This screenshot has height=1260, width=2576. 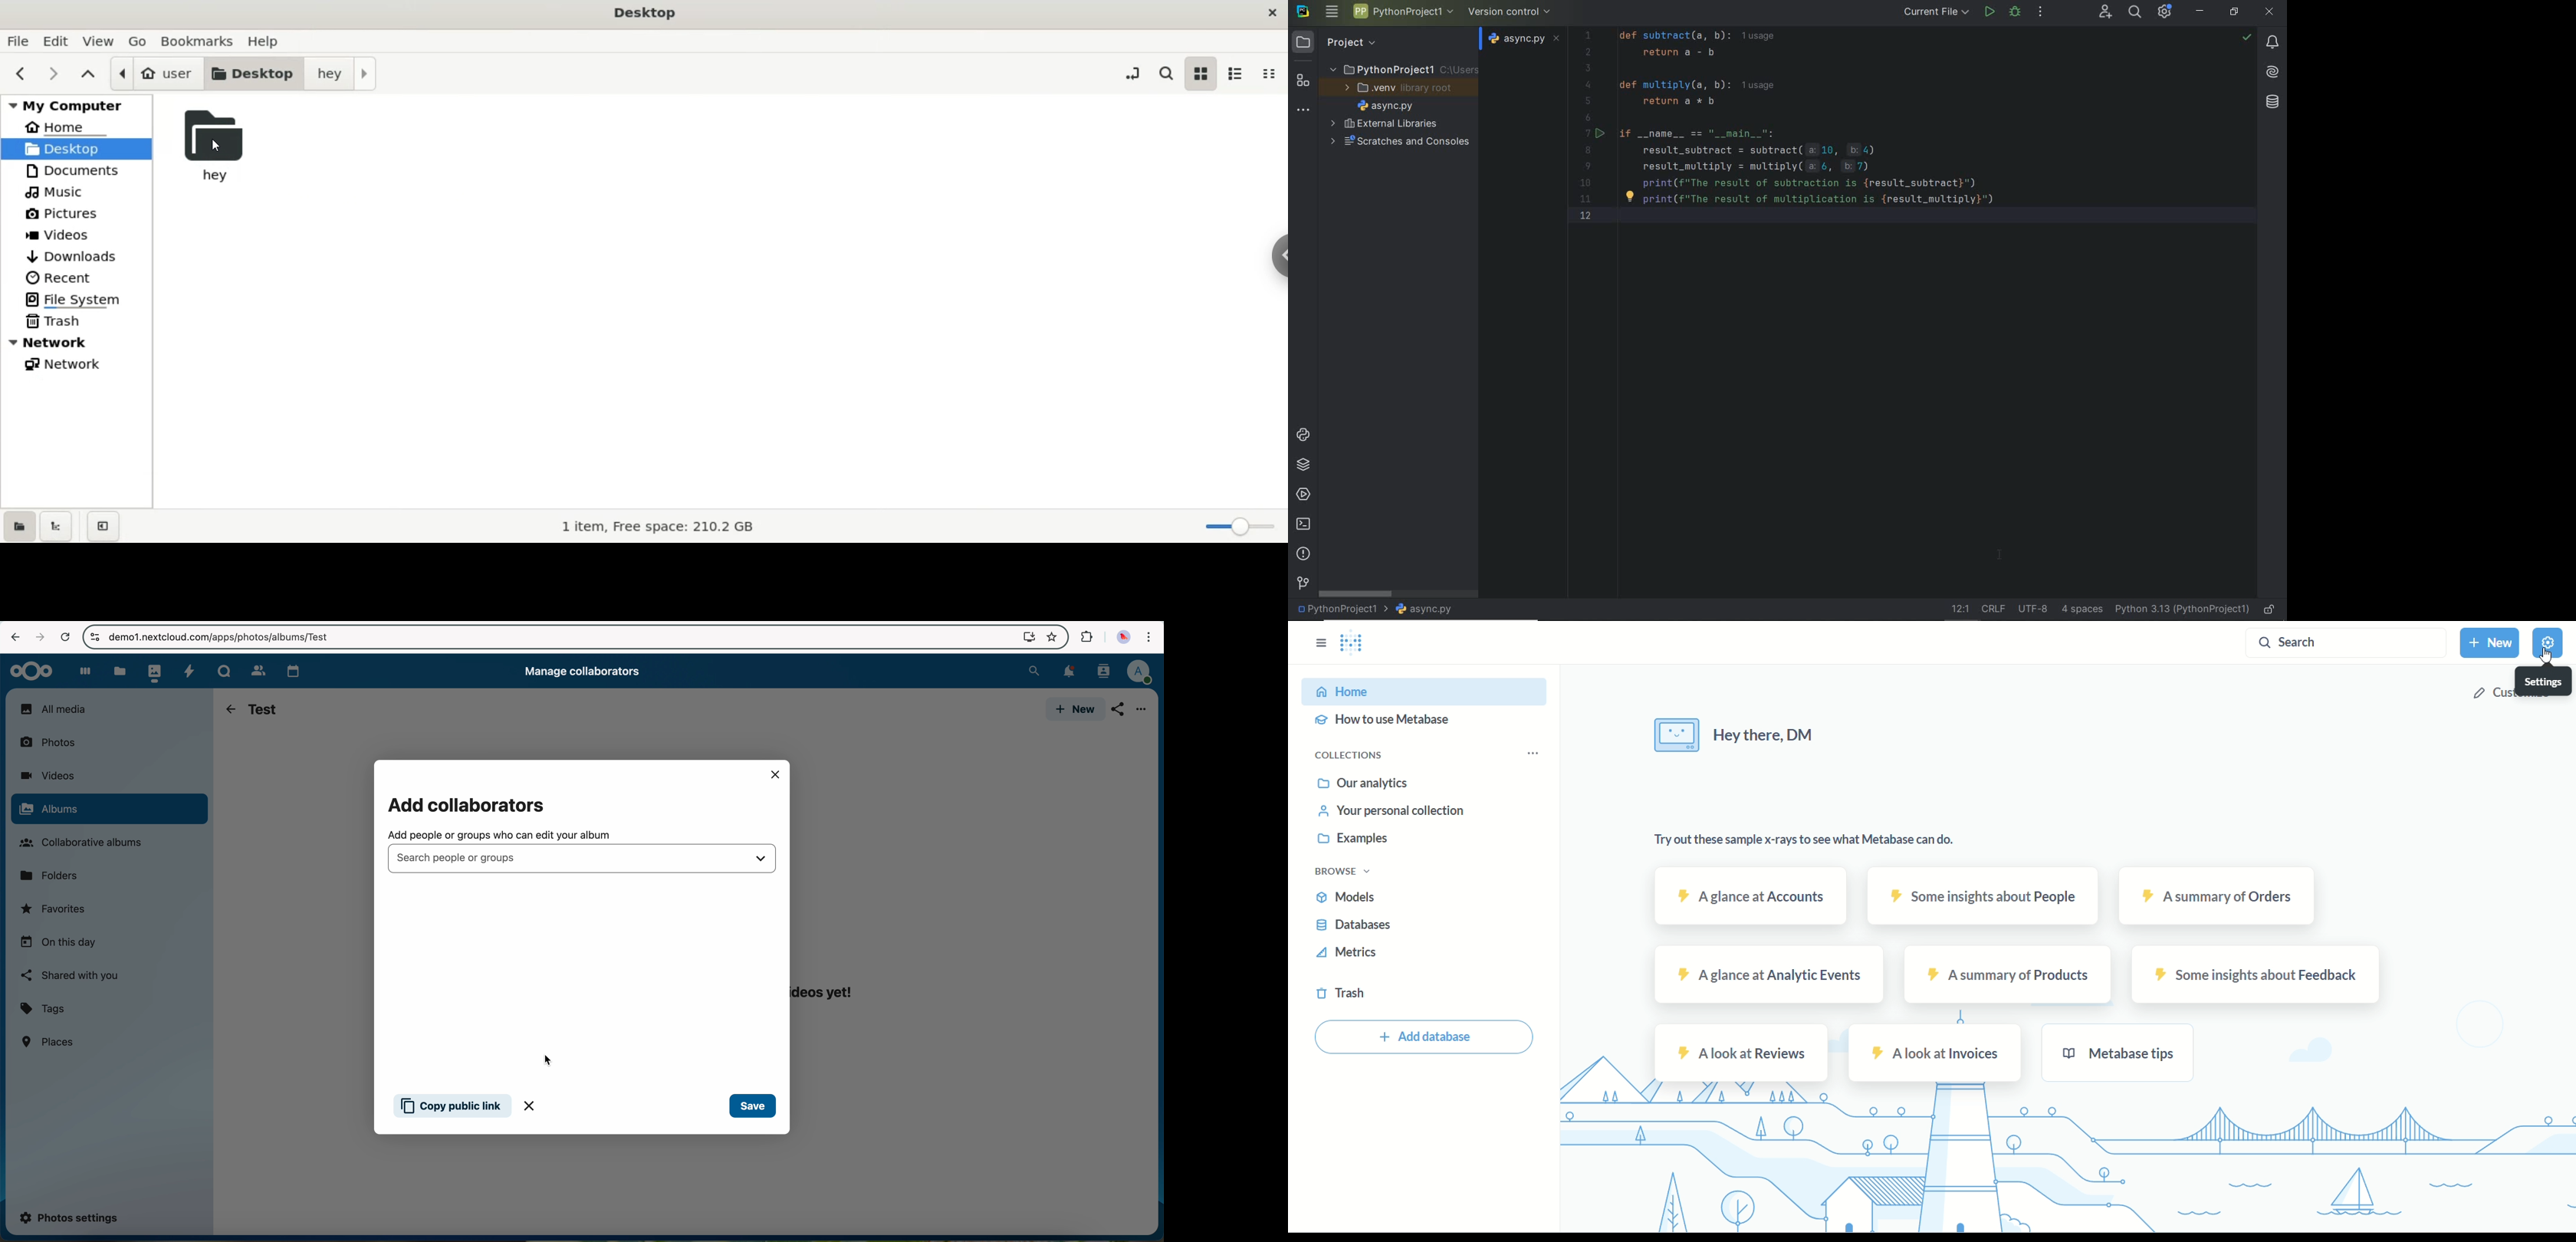 I want to click on people, so click(x=1984, y=895).